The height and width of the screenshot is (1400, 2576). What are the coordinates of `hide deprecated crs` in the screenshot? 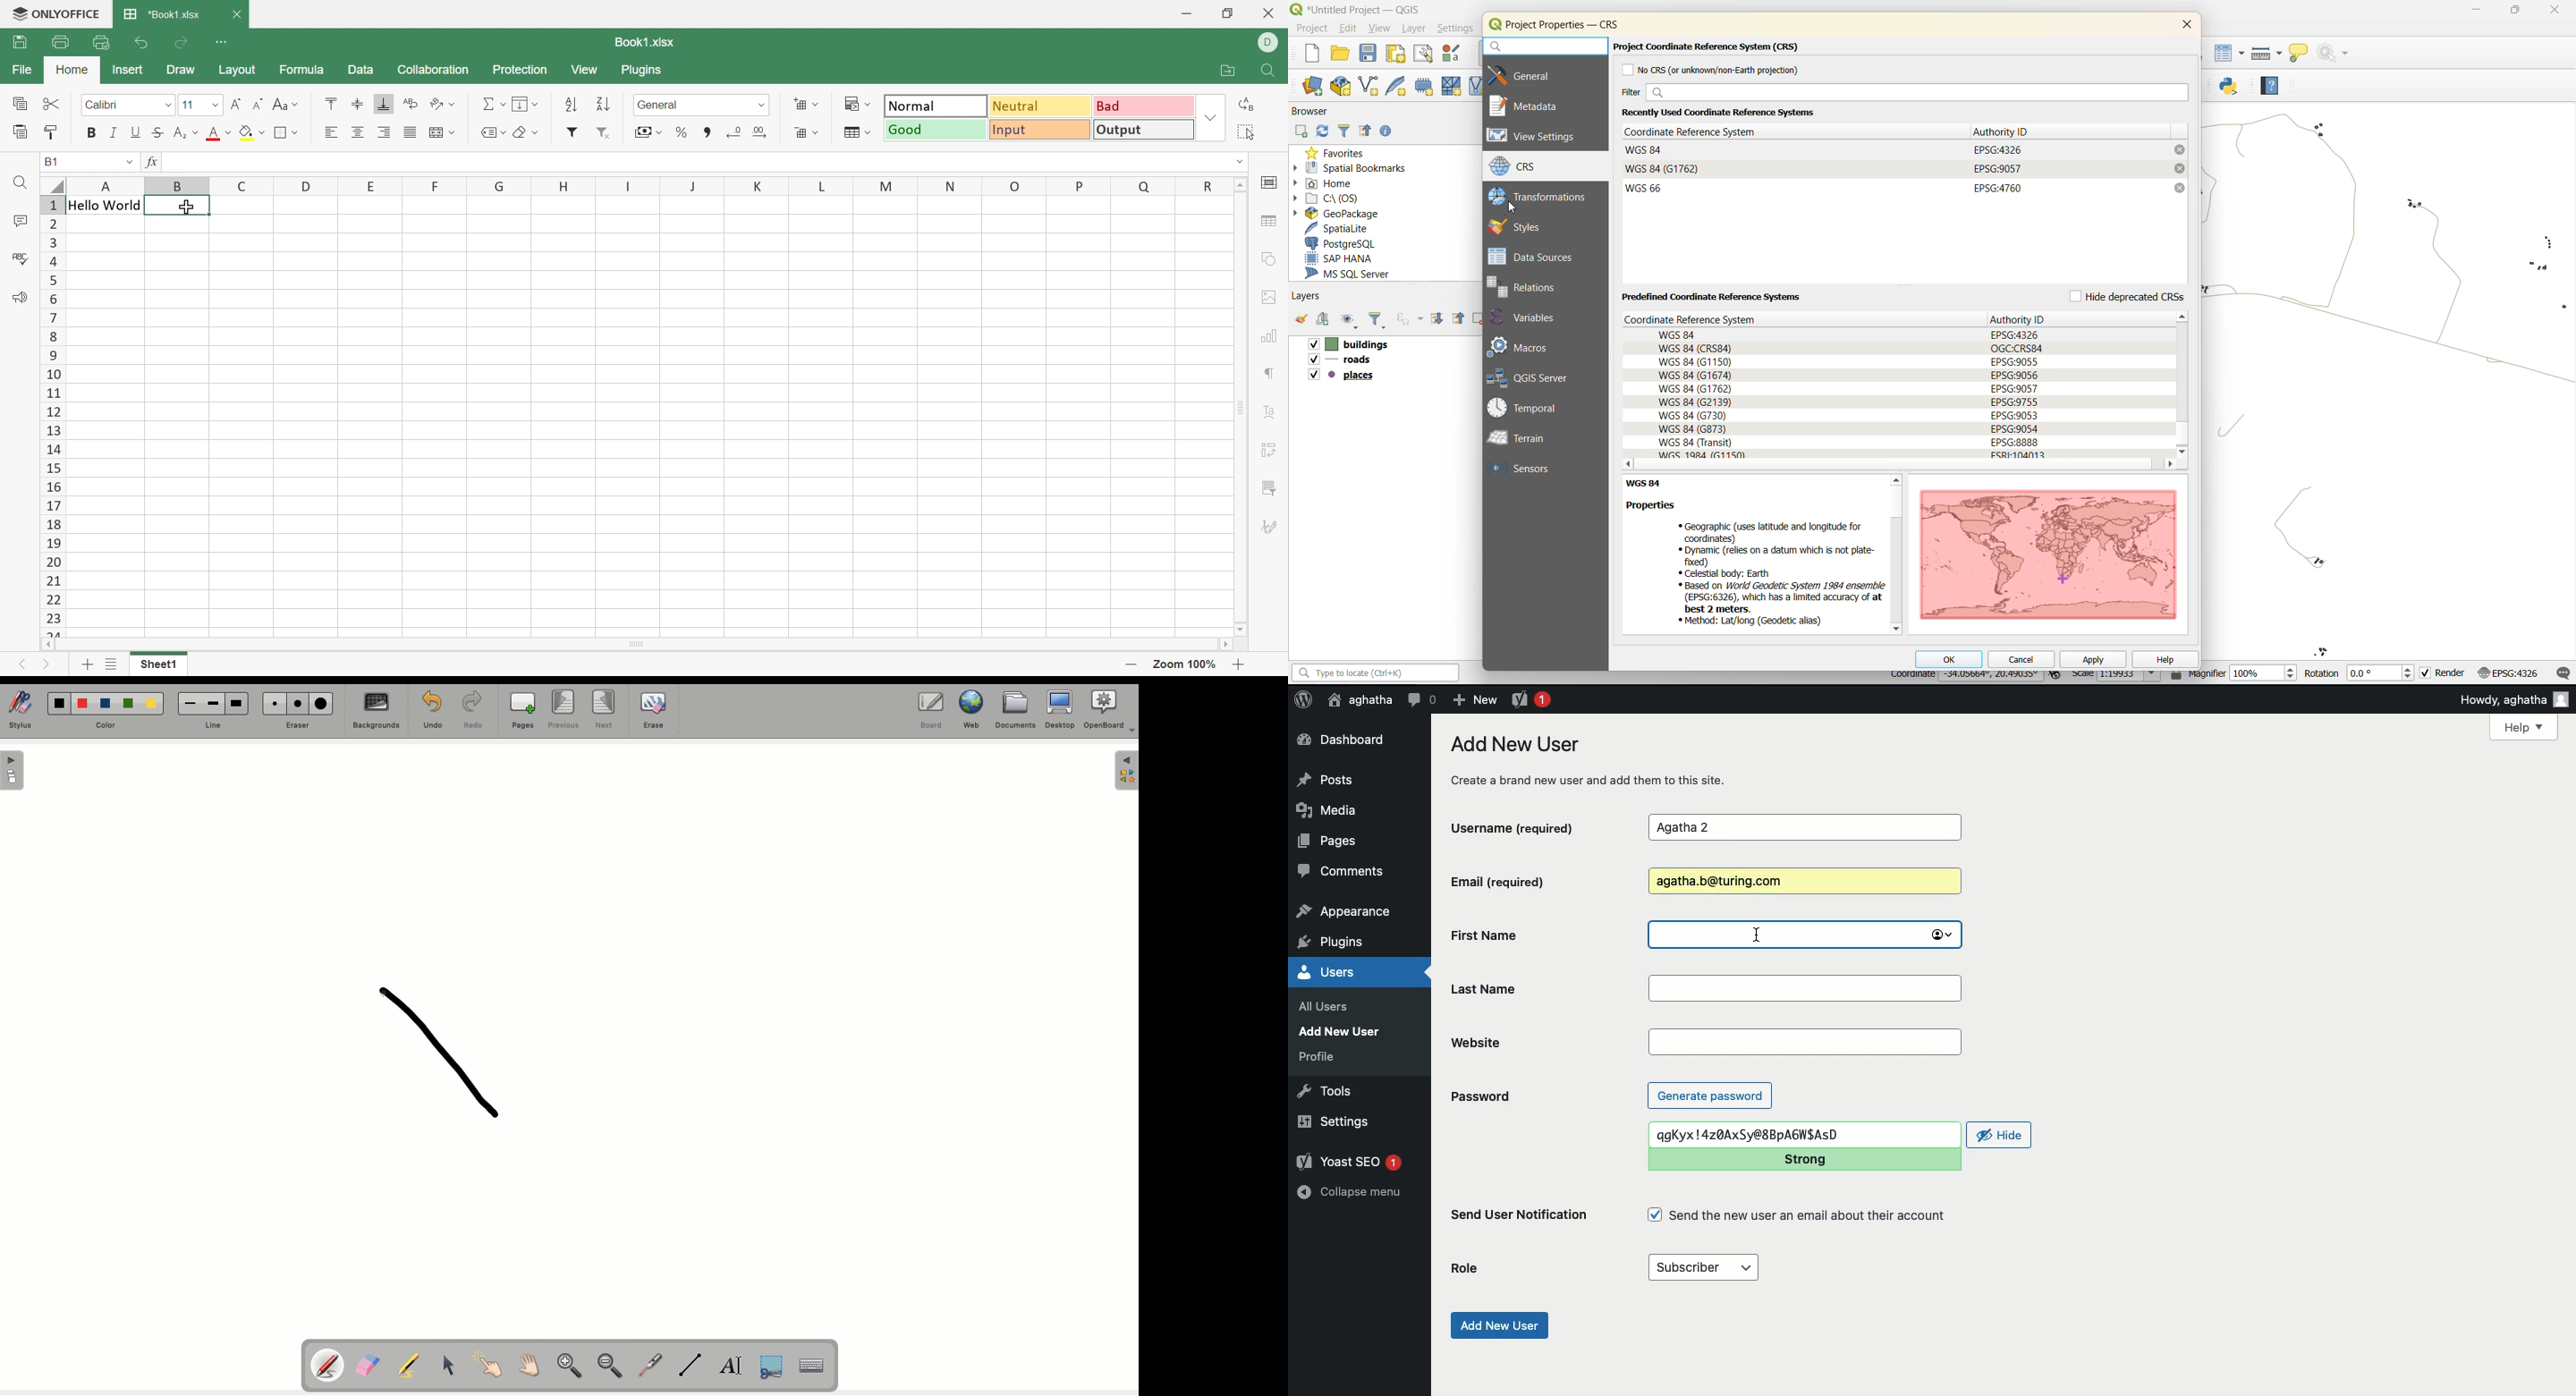 It's located at (2125, 295).